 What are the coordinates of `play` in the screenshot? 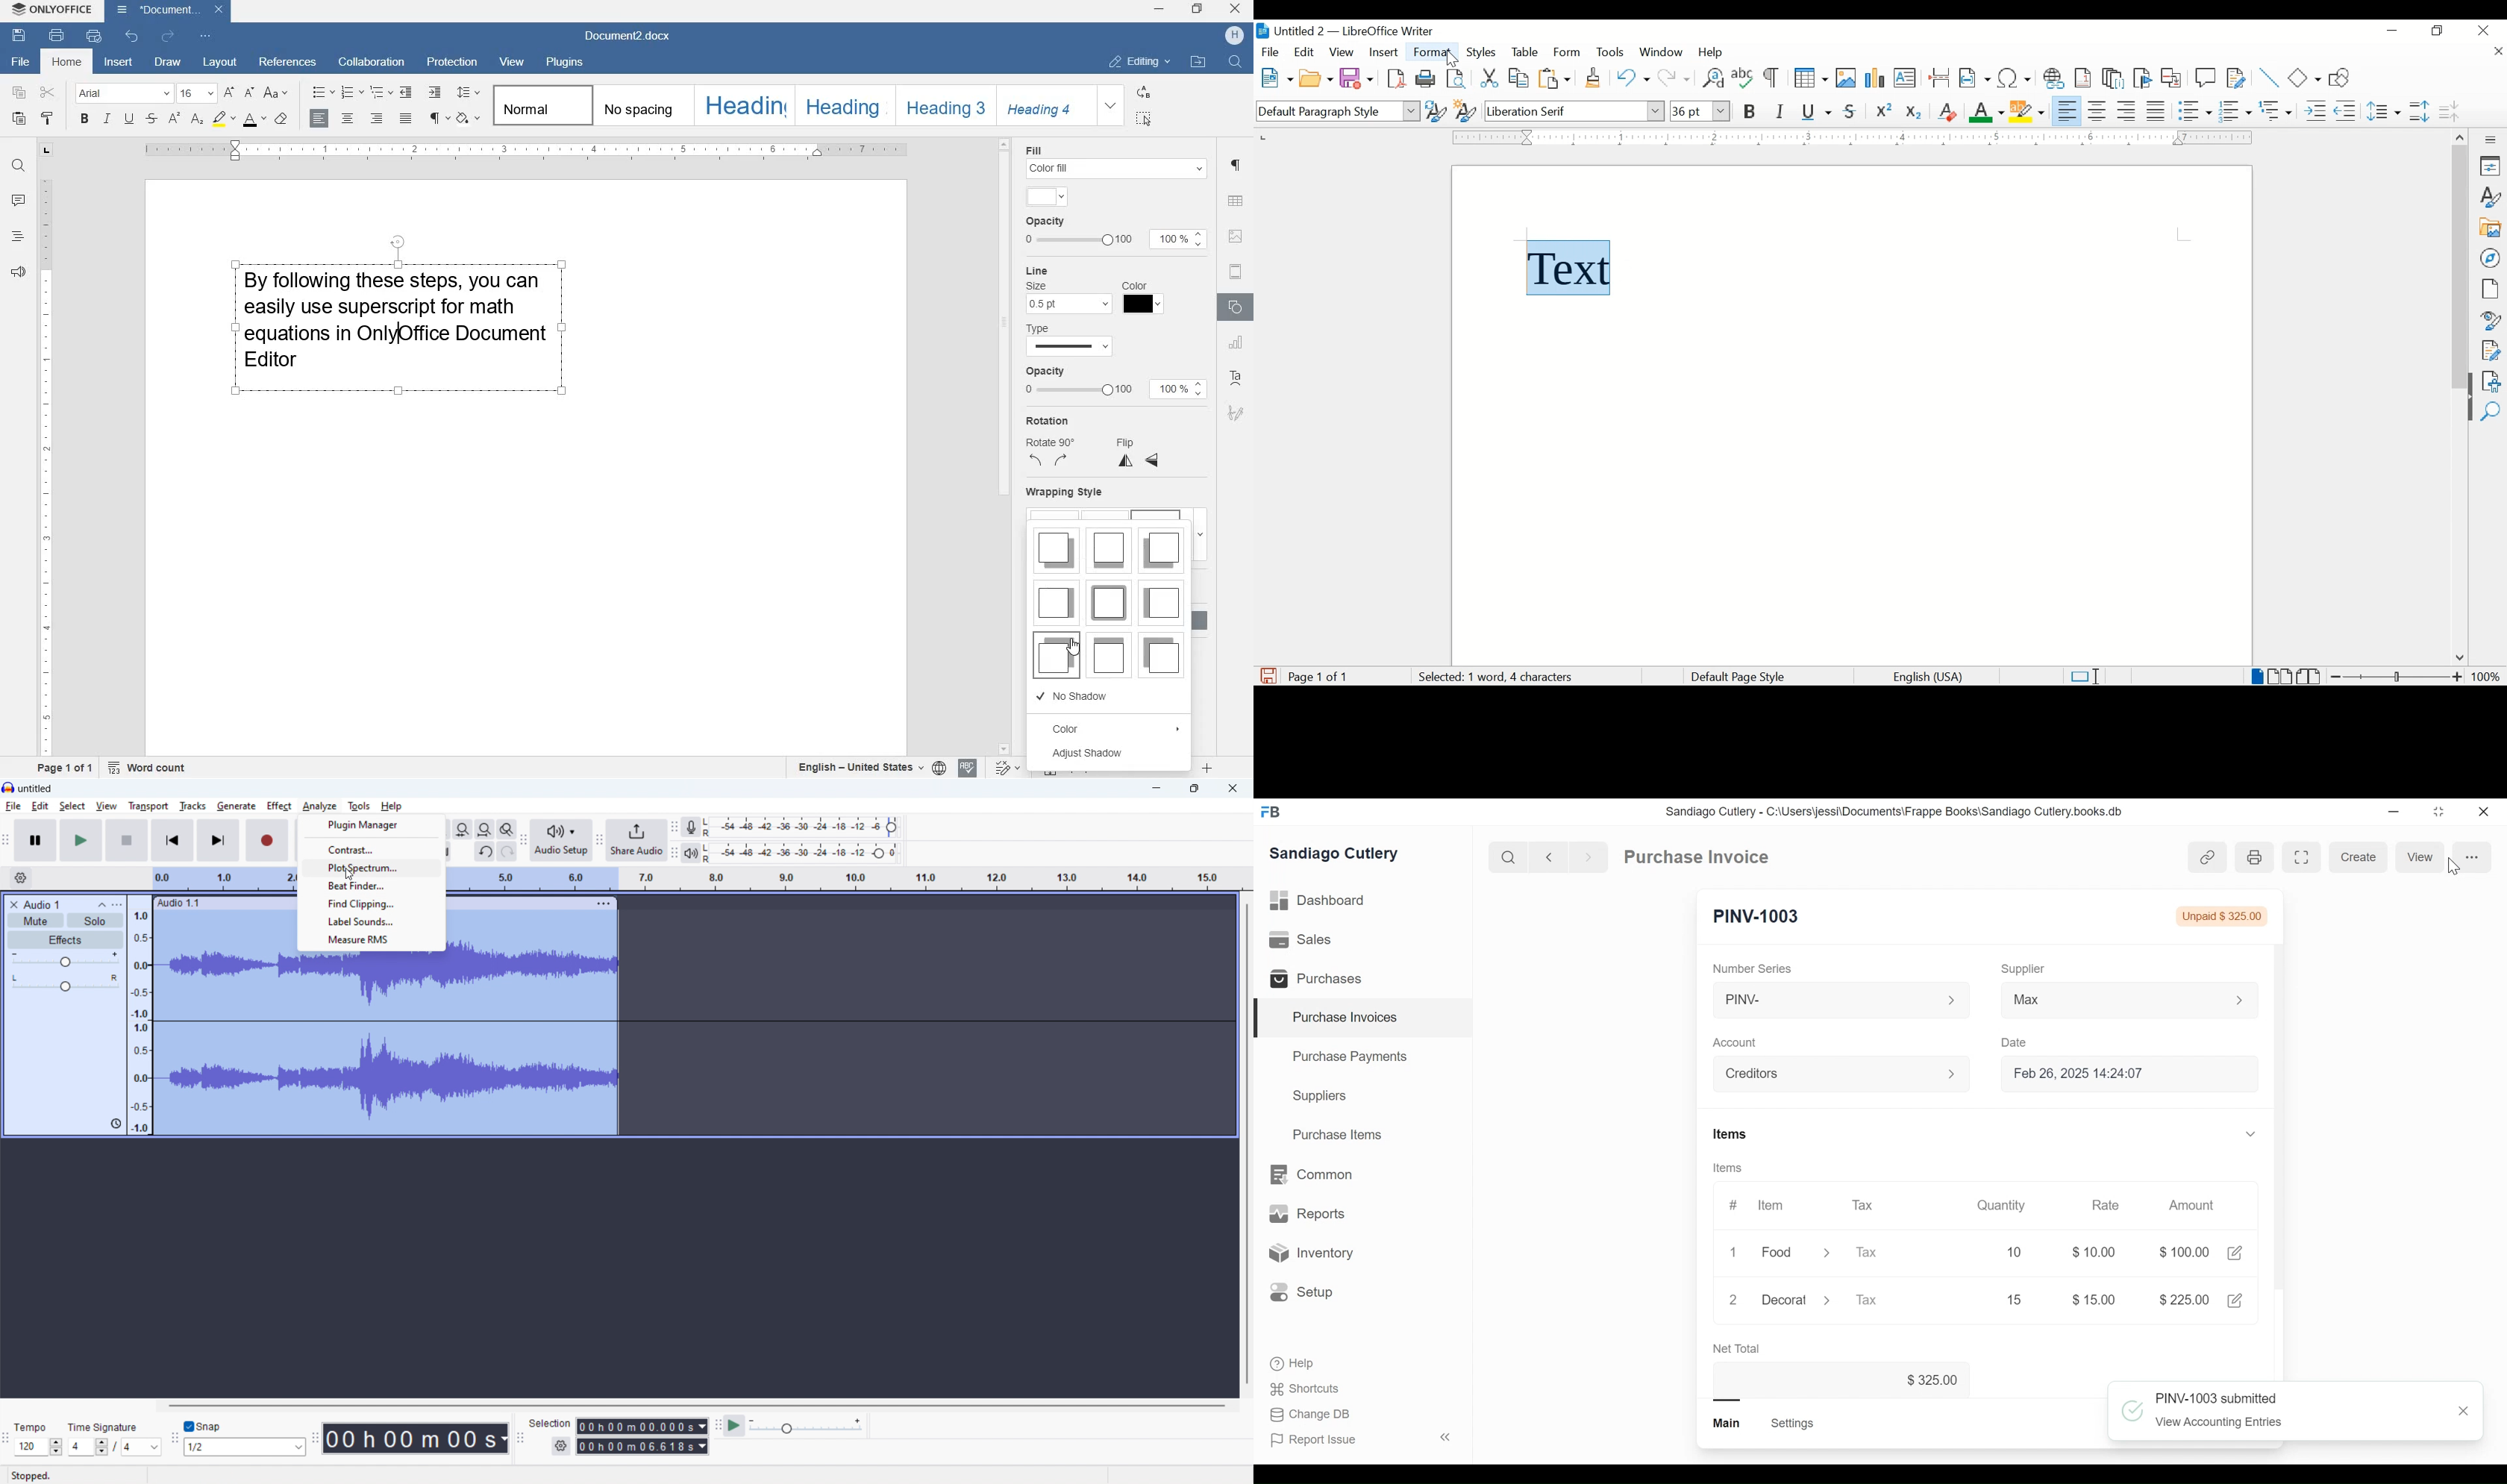 It's located at (82, 840).